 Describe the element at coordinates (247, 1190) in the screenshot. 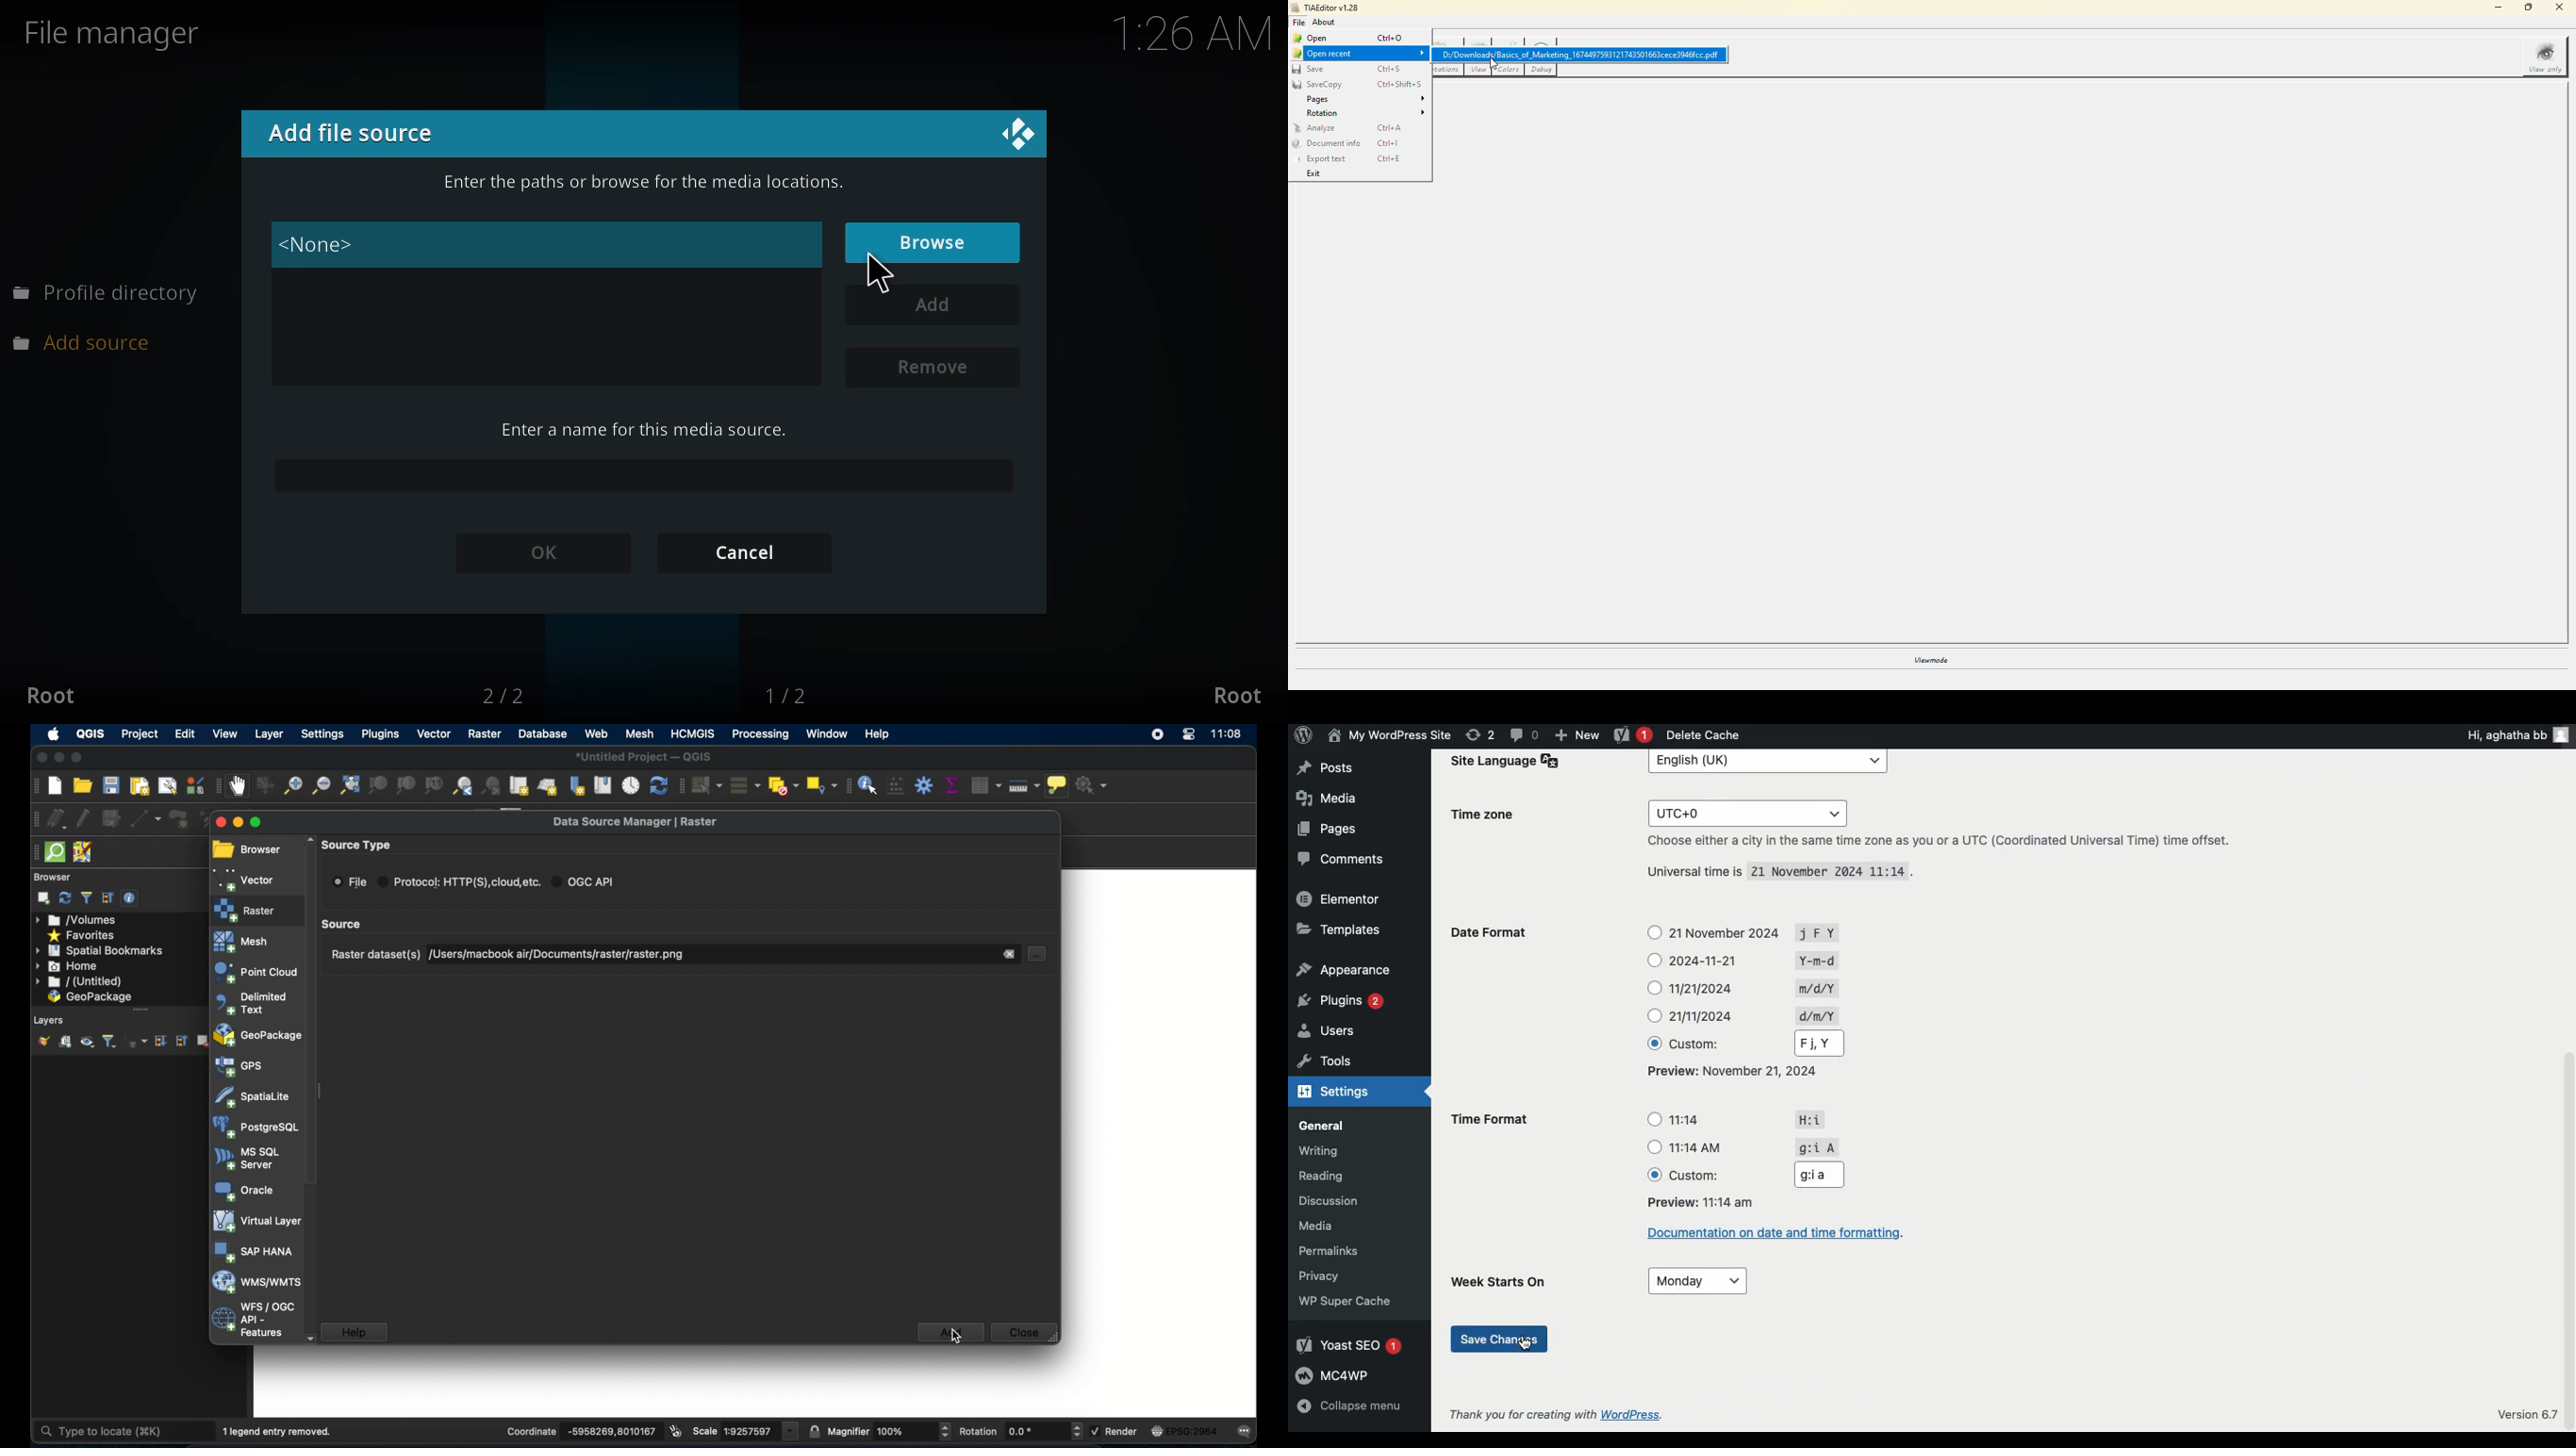

I see `oracle` at that location.